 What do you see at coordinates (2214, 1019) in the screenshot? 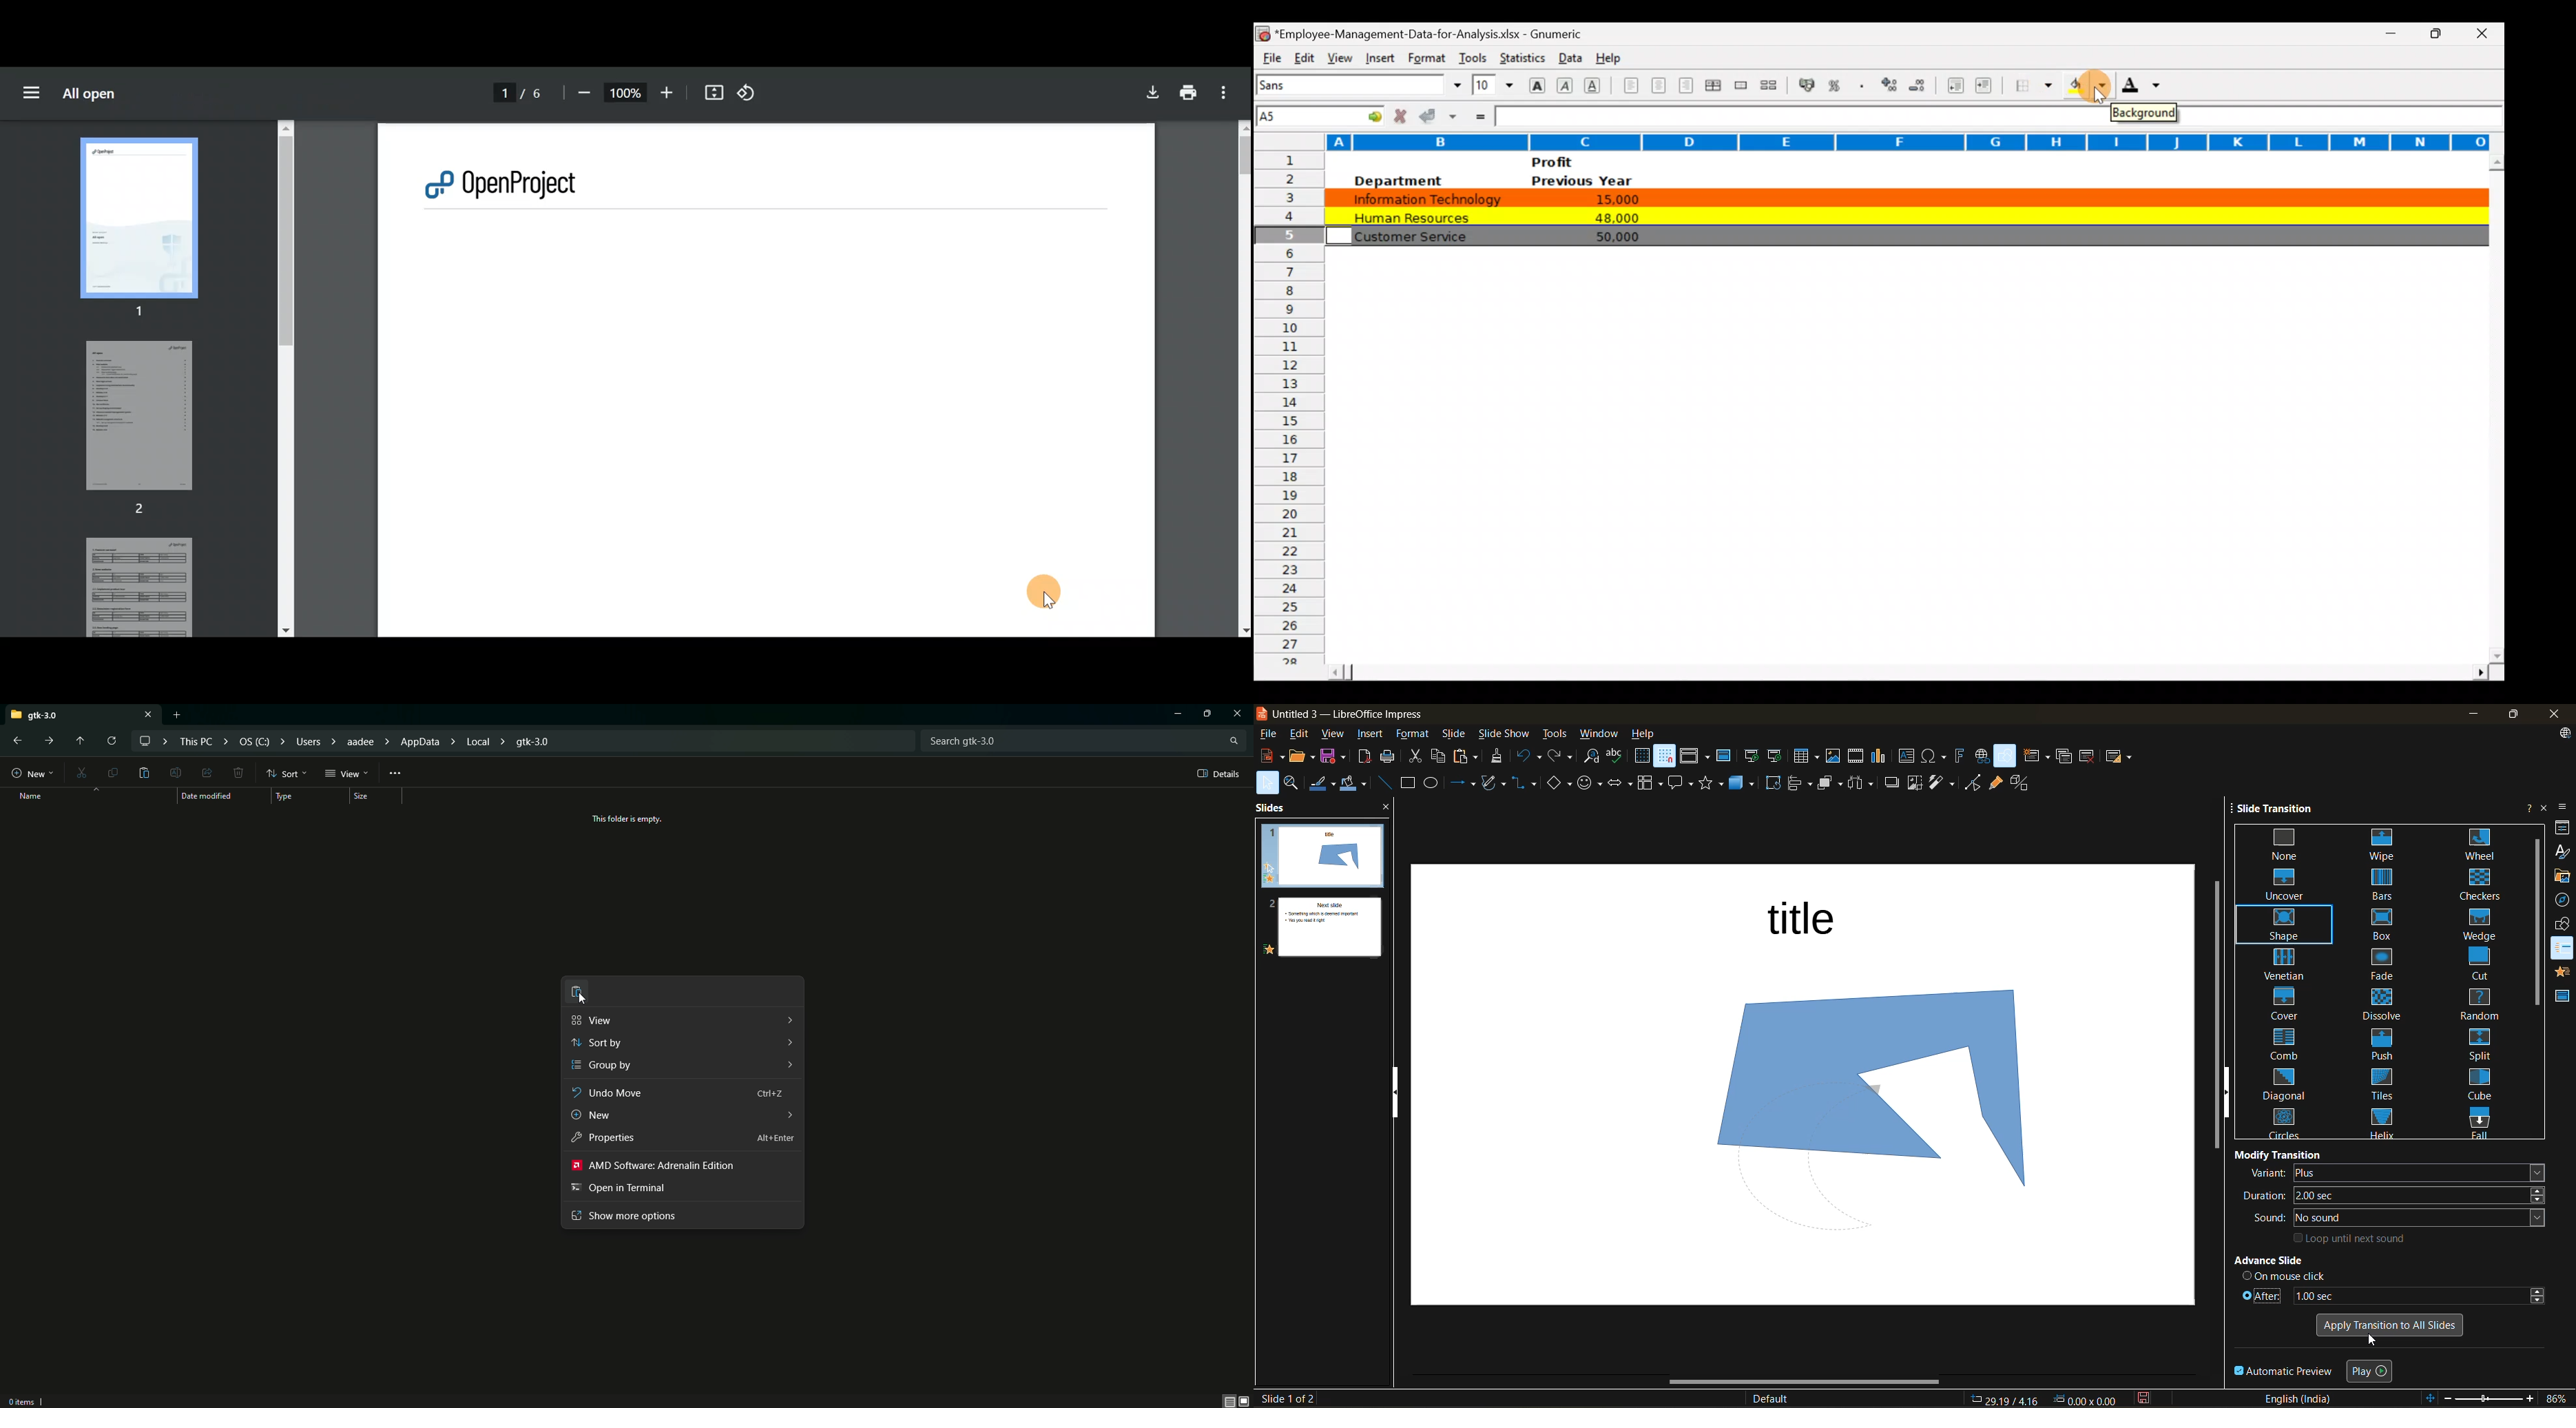
I see `vertical scroll bar` at bounding box center [2214, 1019].